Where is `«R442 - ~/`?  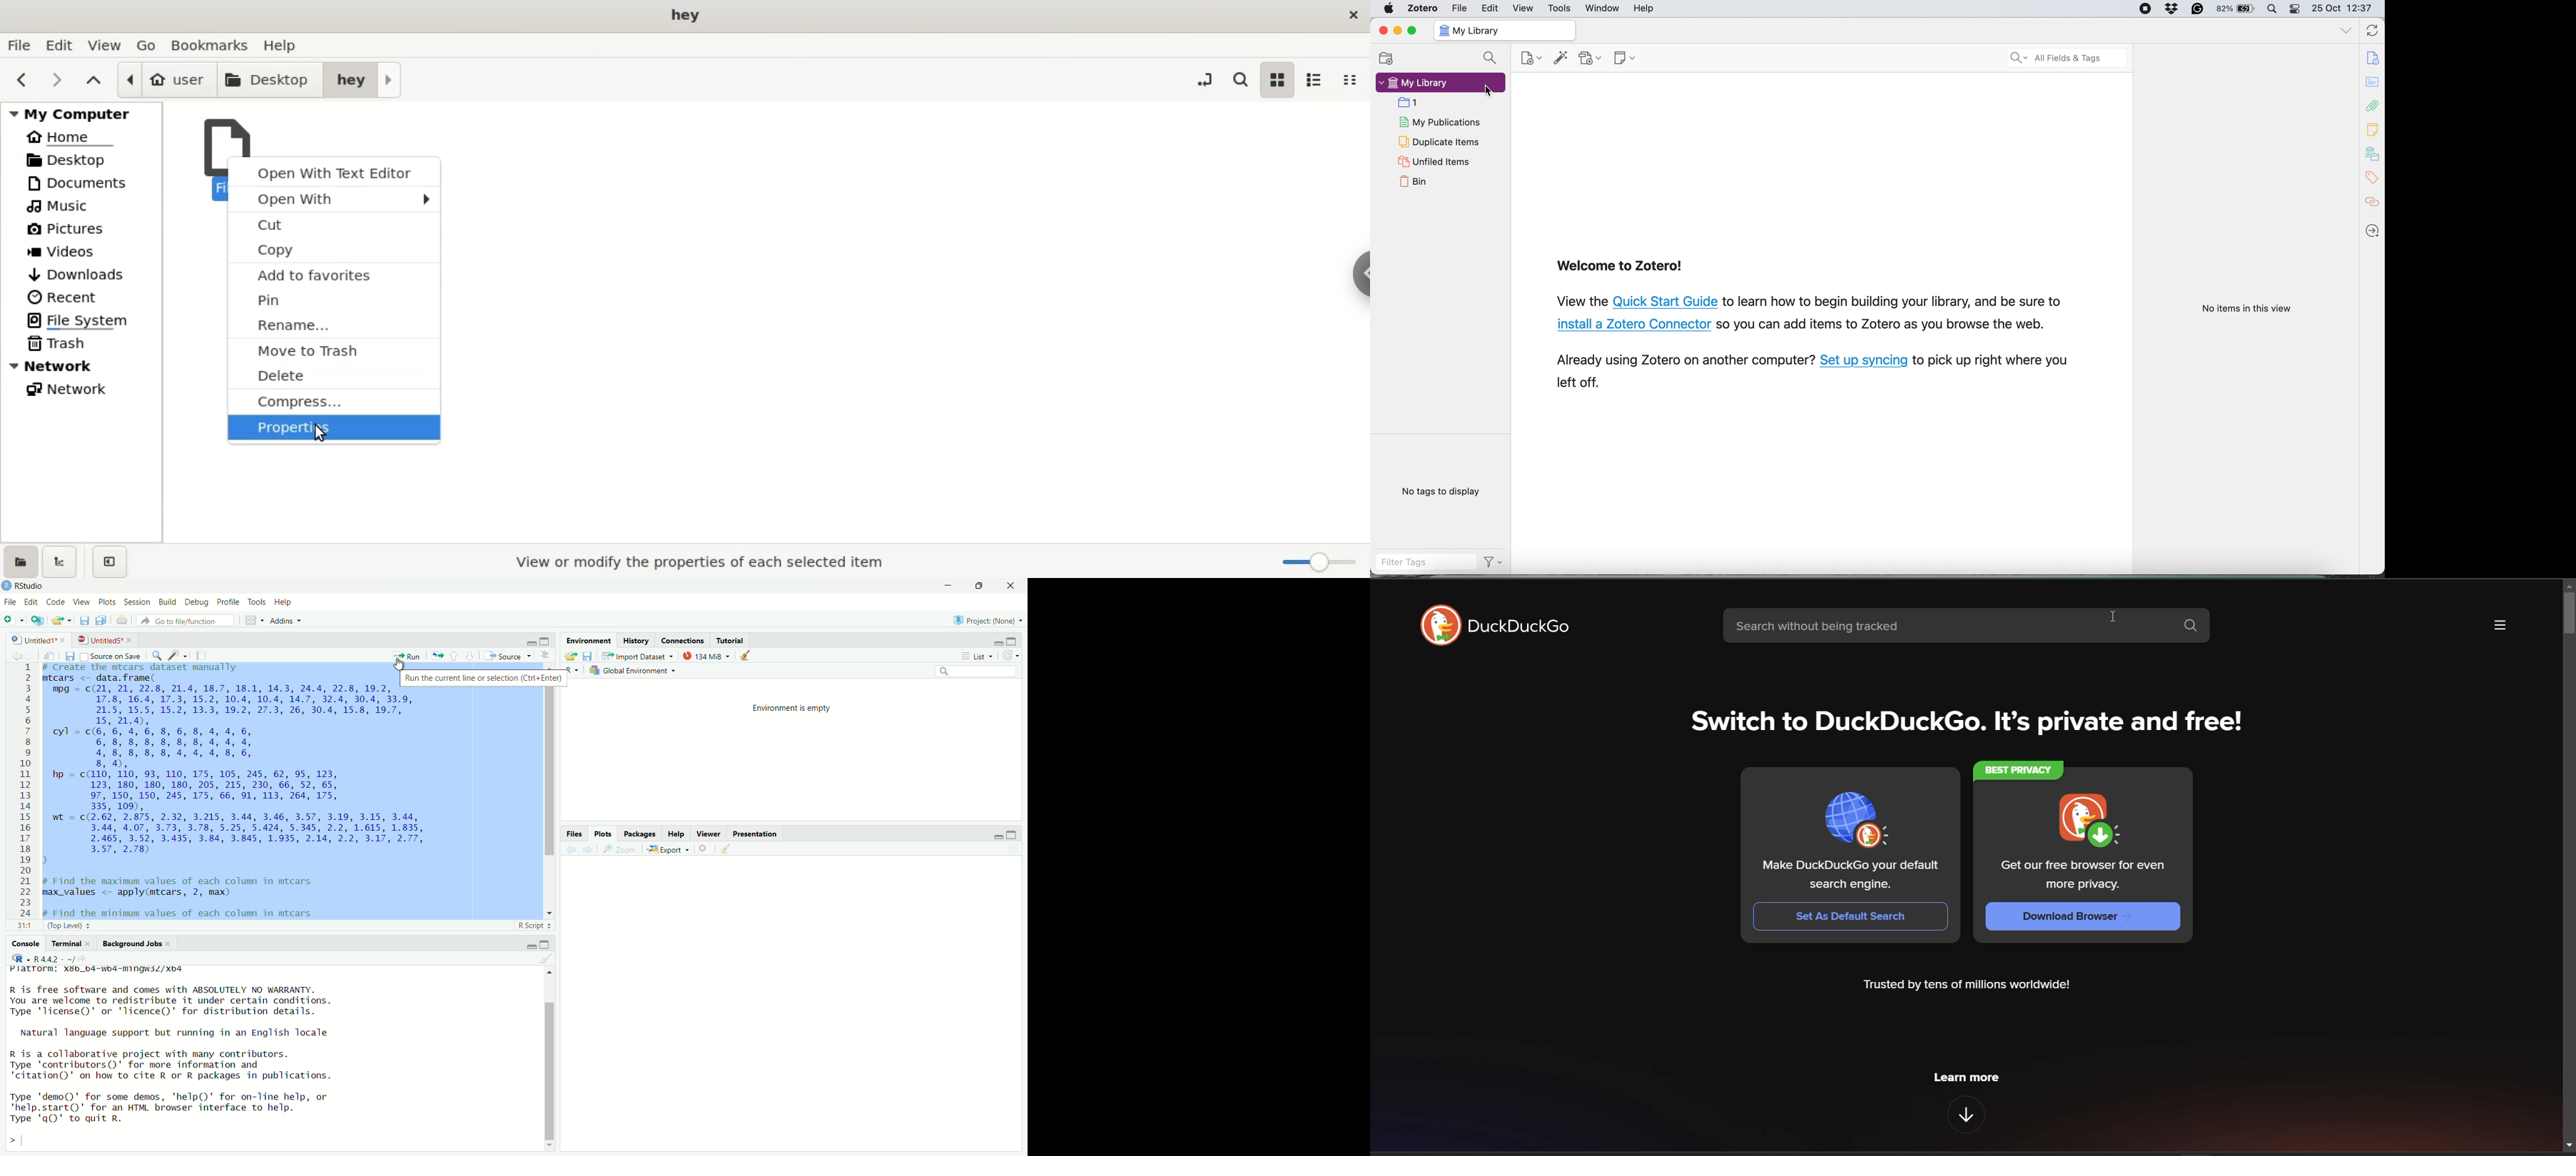 «R442 - ~/ is located at coordinates (48, 958).